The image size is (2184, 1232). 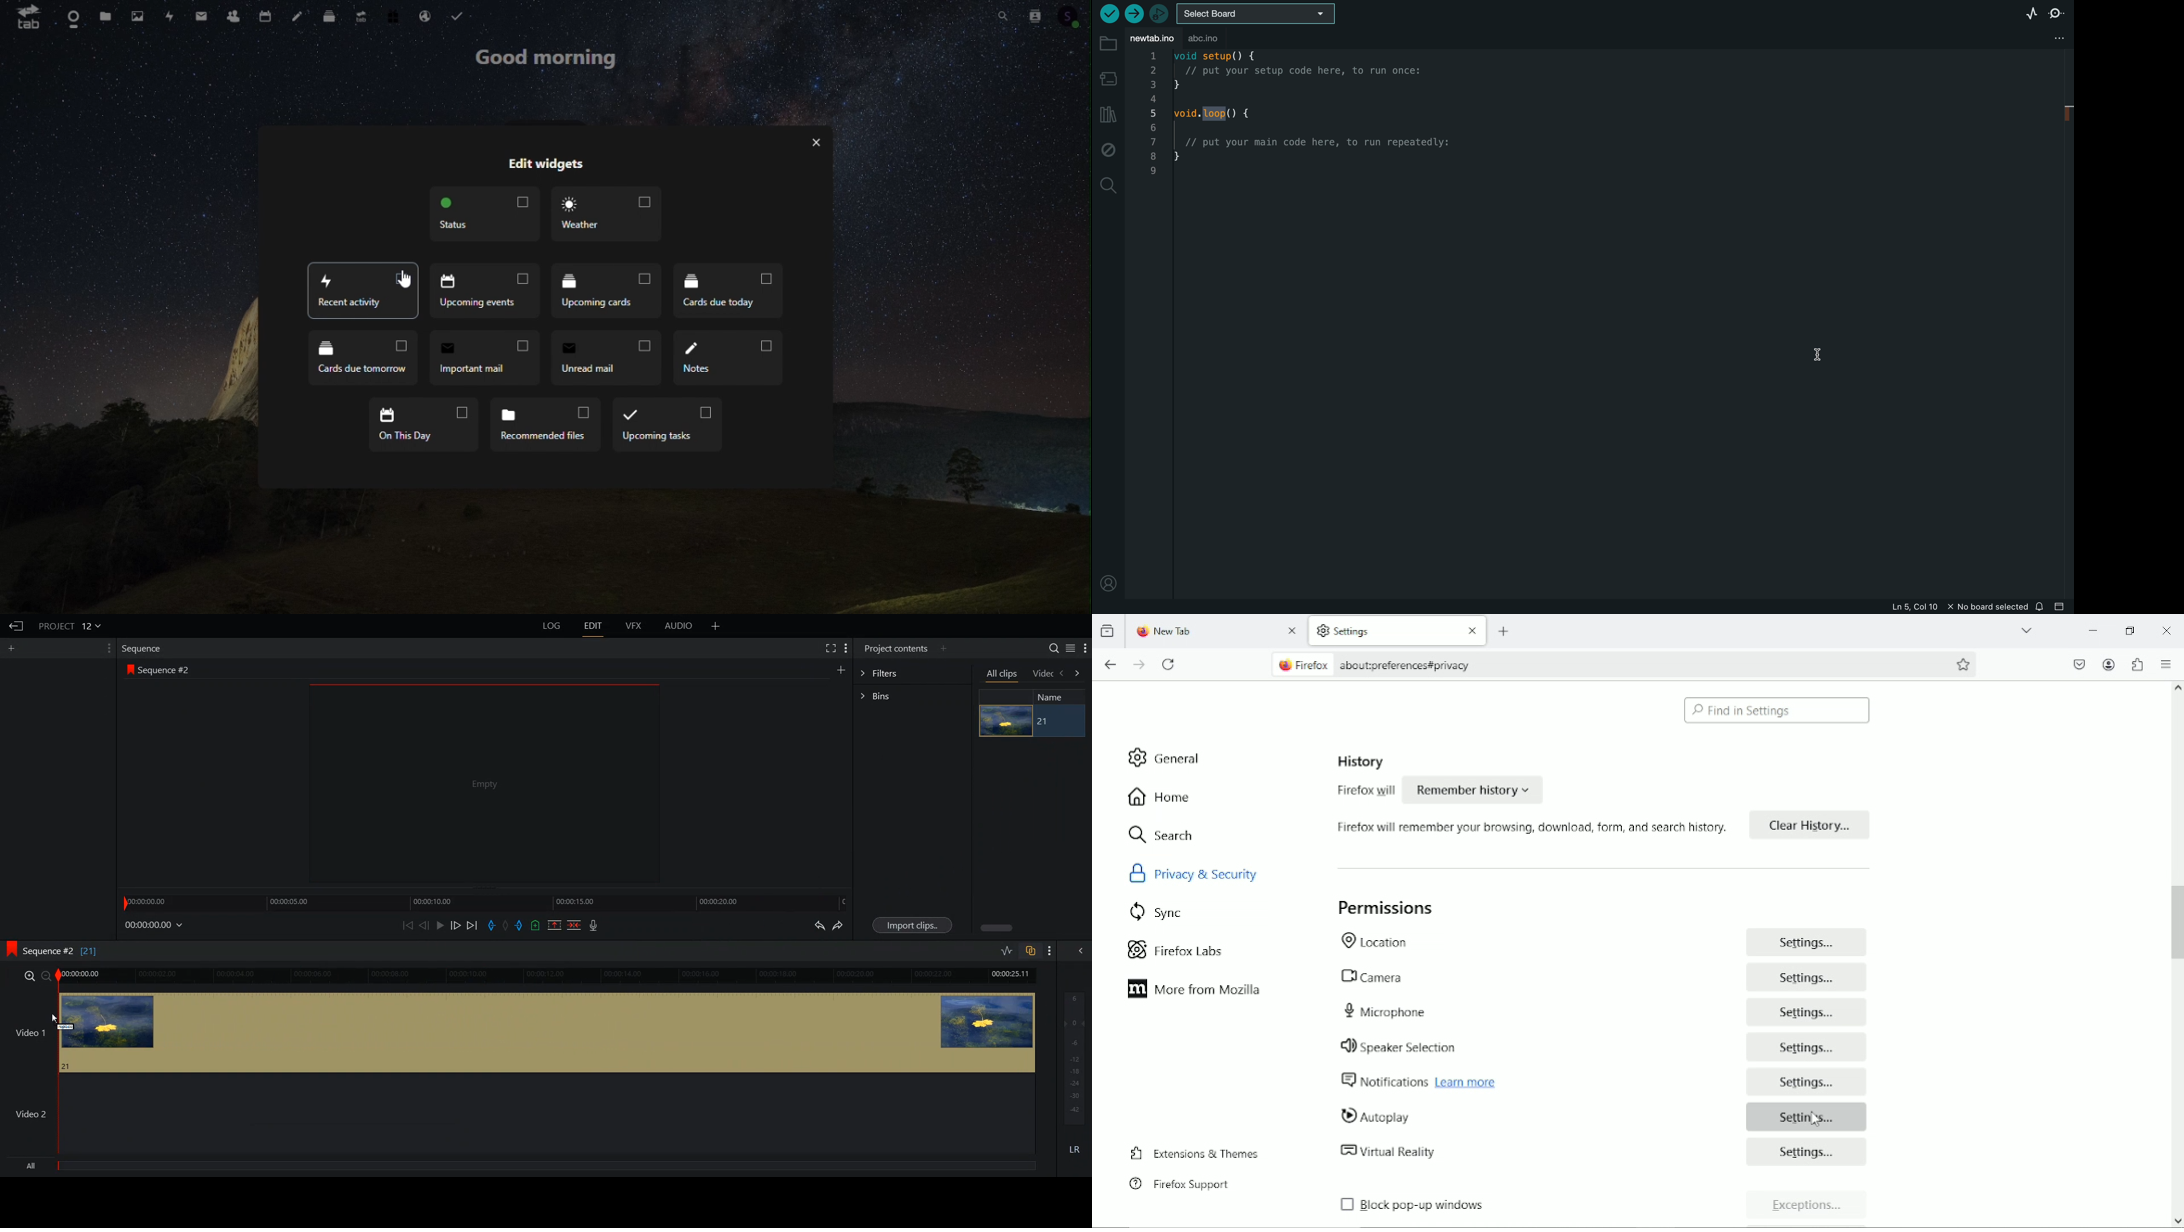 I want to click on Audio output in Db, so click(x=1074, y=1057).